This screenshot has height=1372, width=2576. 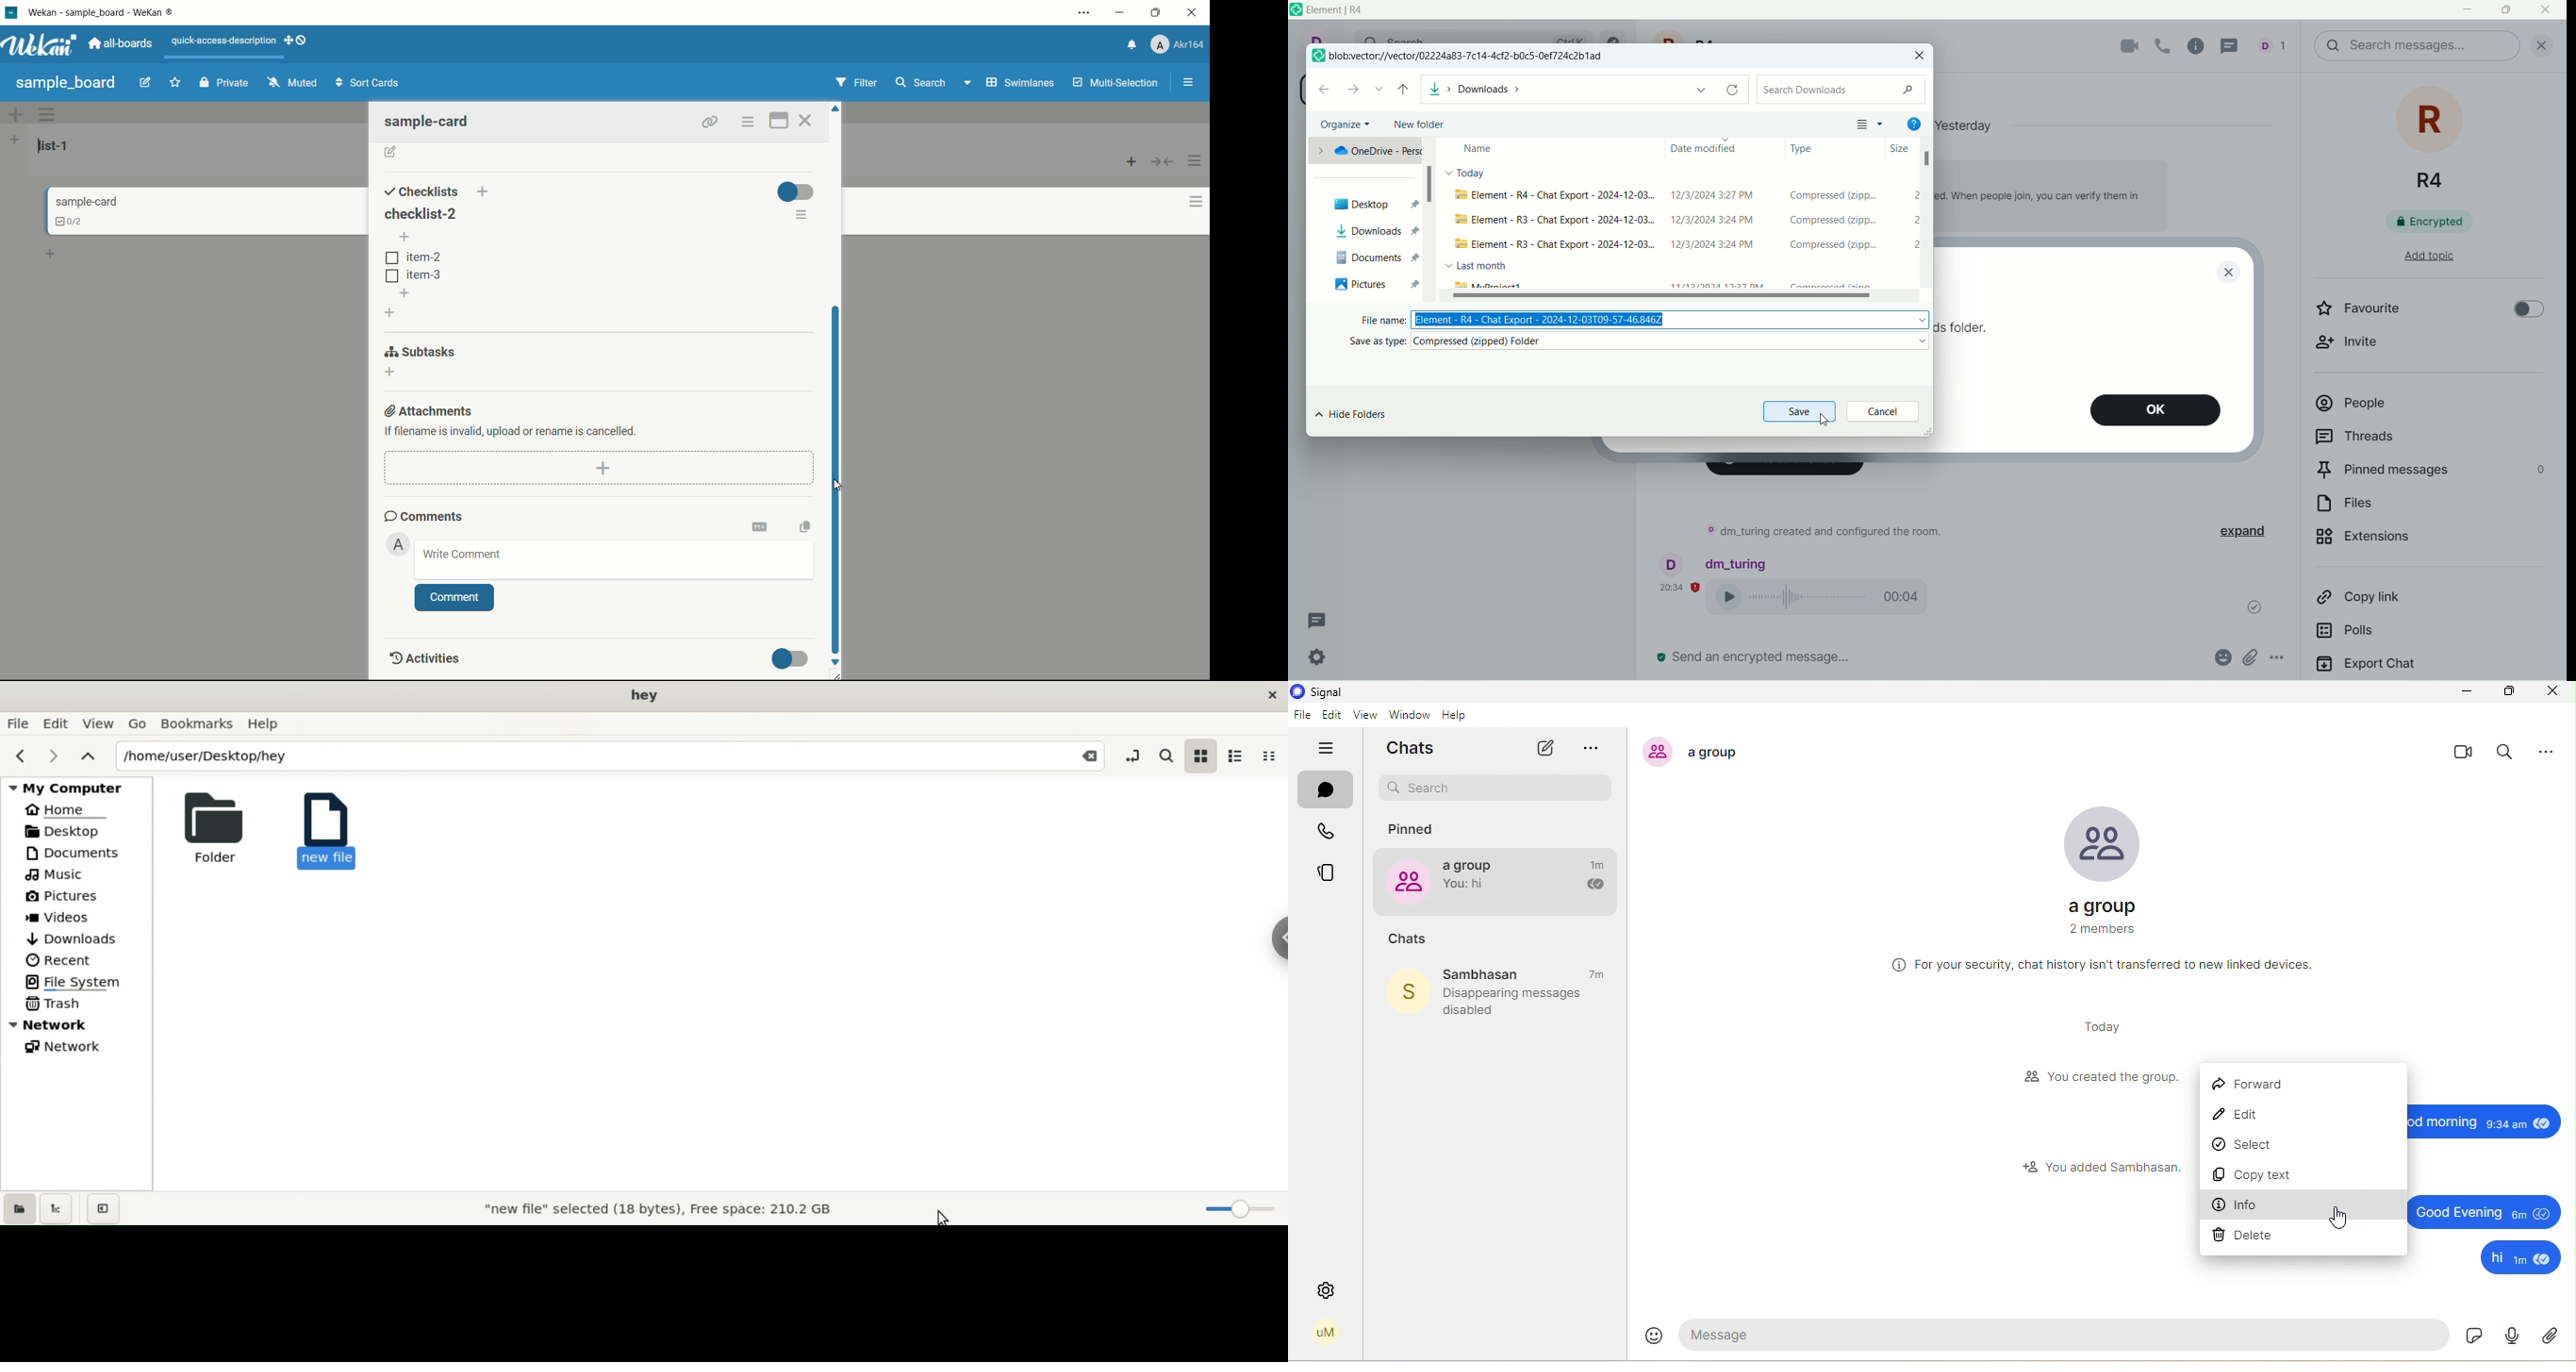 I want to click on maximize, so click(x=2505, y=12).